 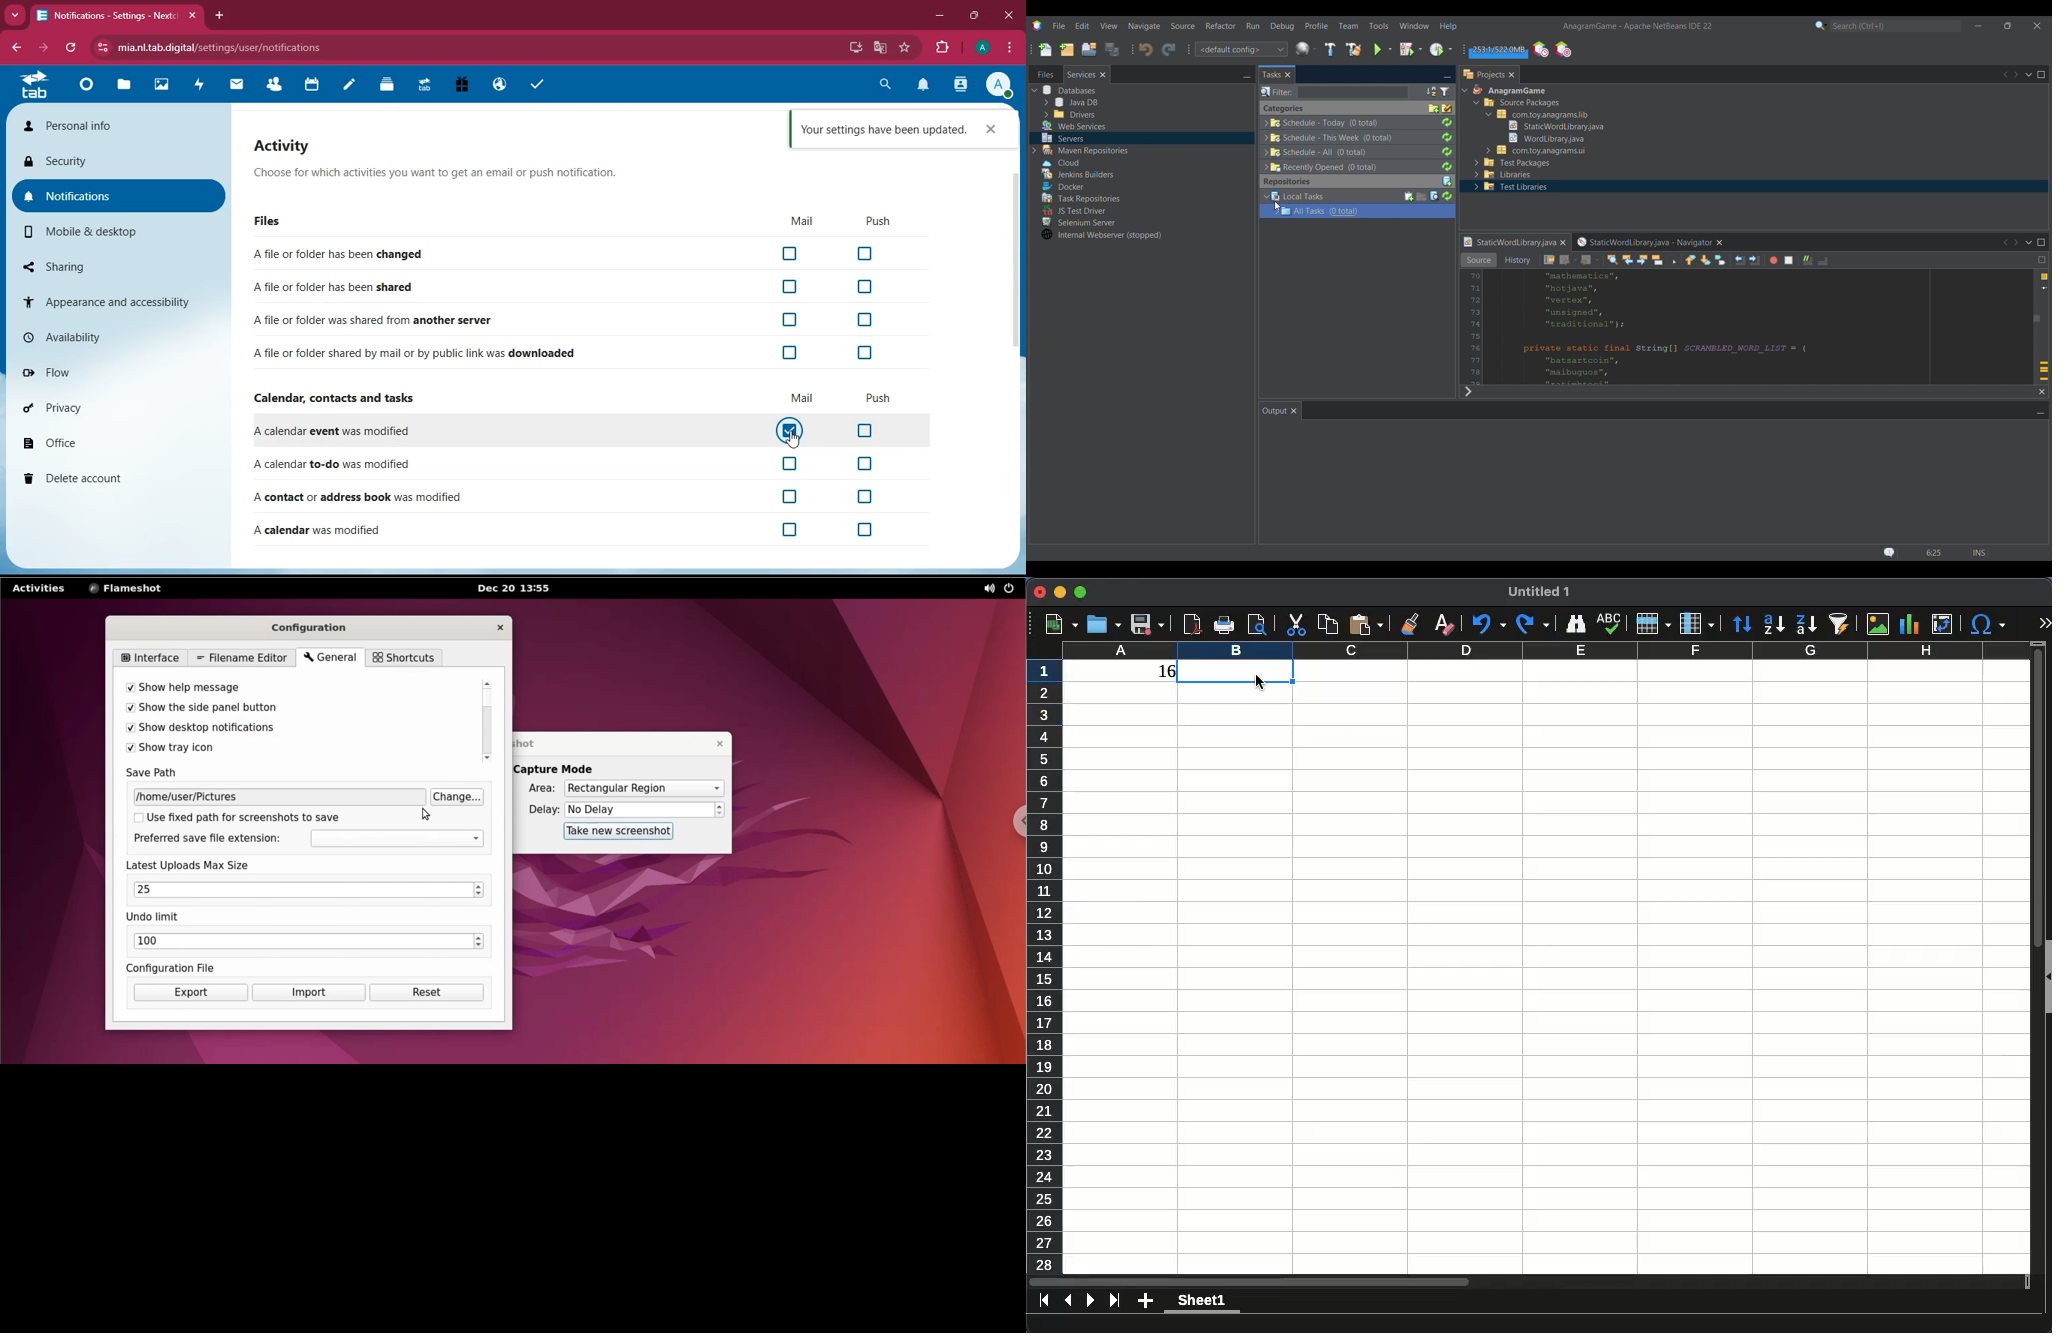 I want to click on minimize, so click(x=939, y=17).